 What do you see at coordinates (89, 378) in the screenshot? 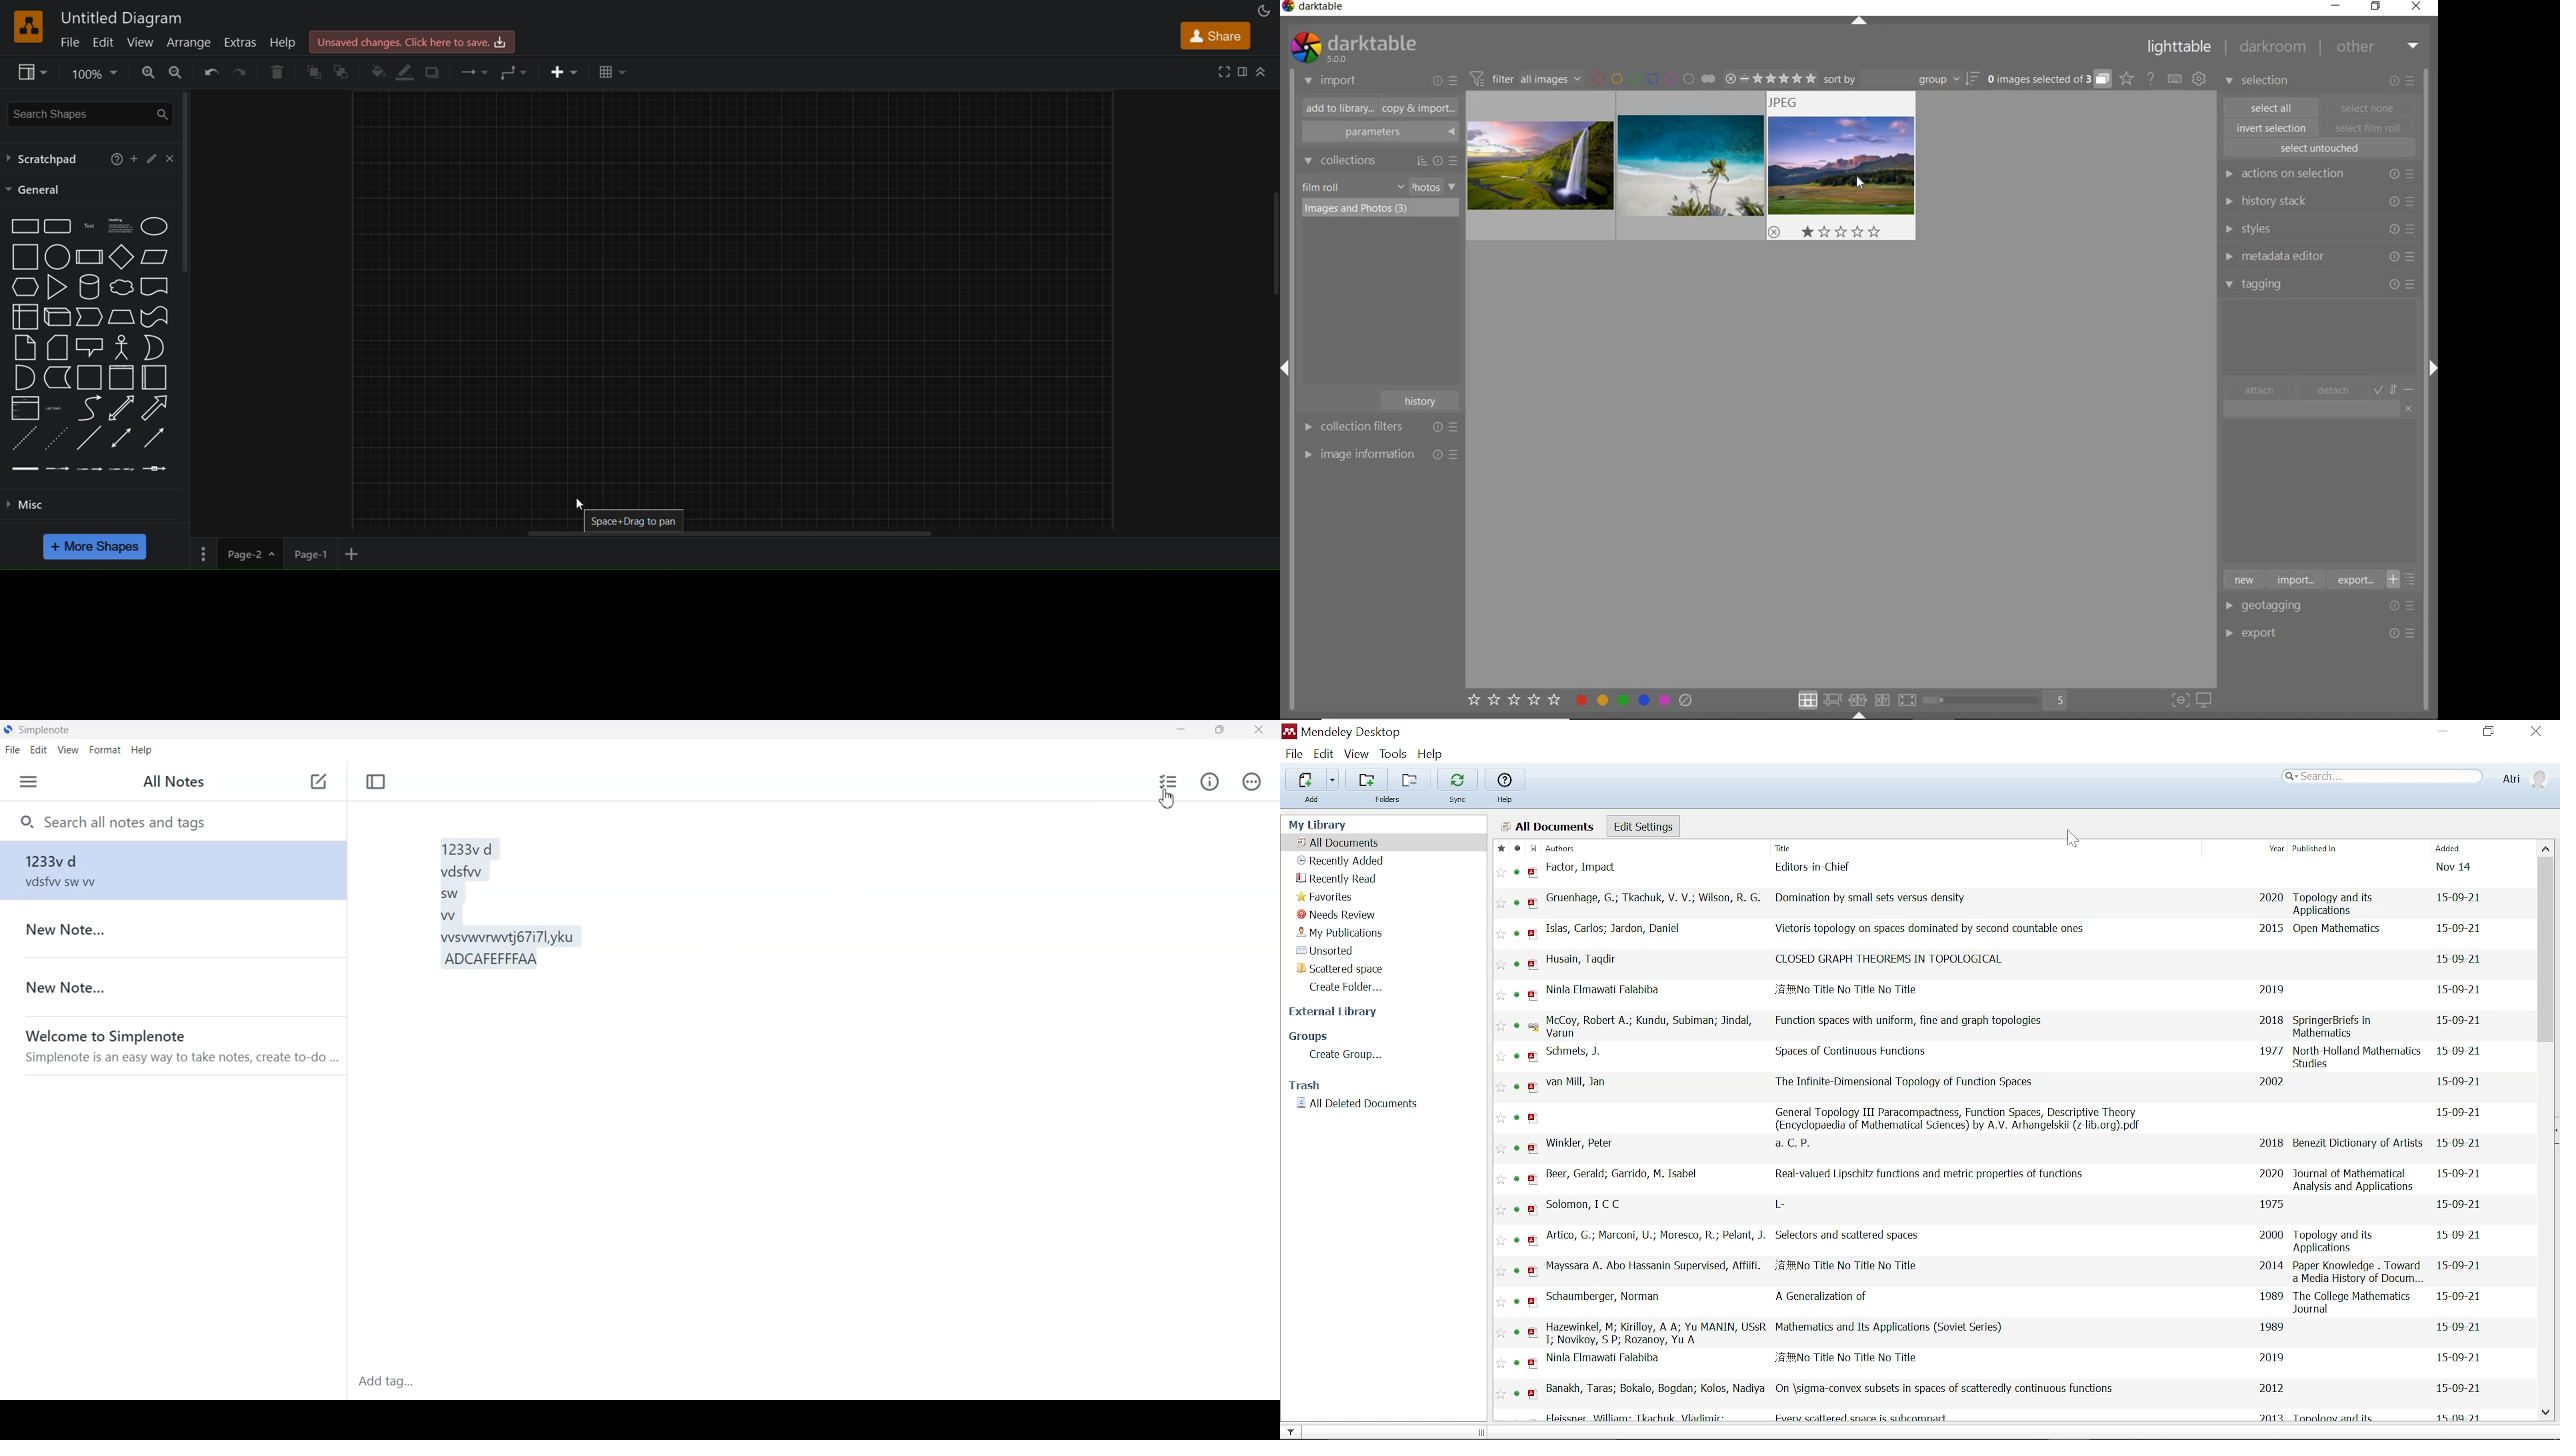
I see `container` at bounding box center [89, 378].